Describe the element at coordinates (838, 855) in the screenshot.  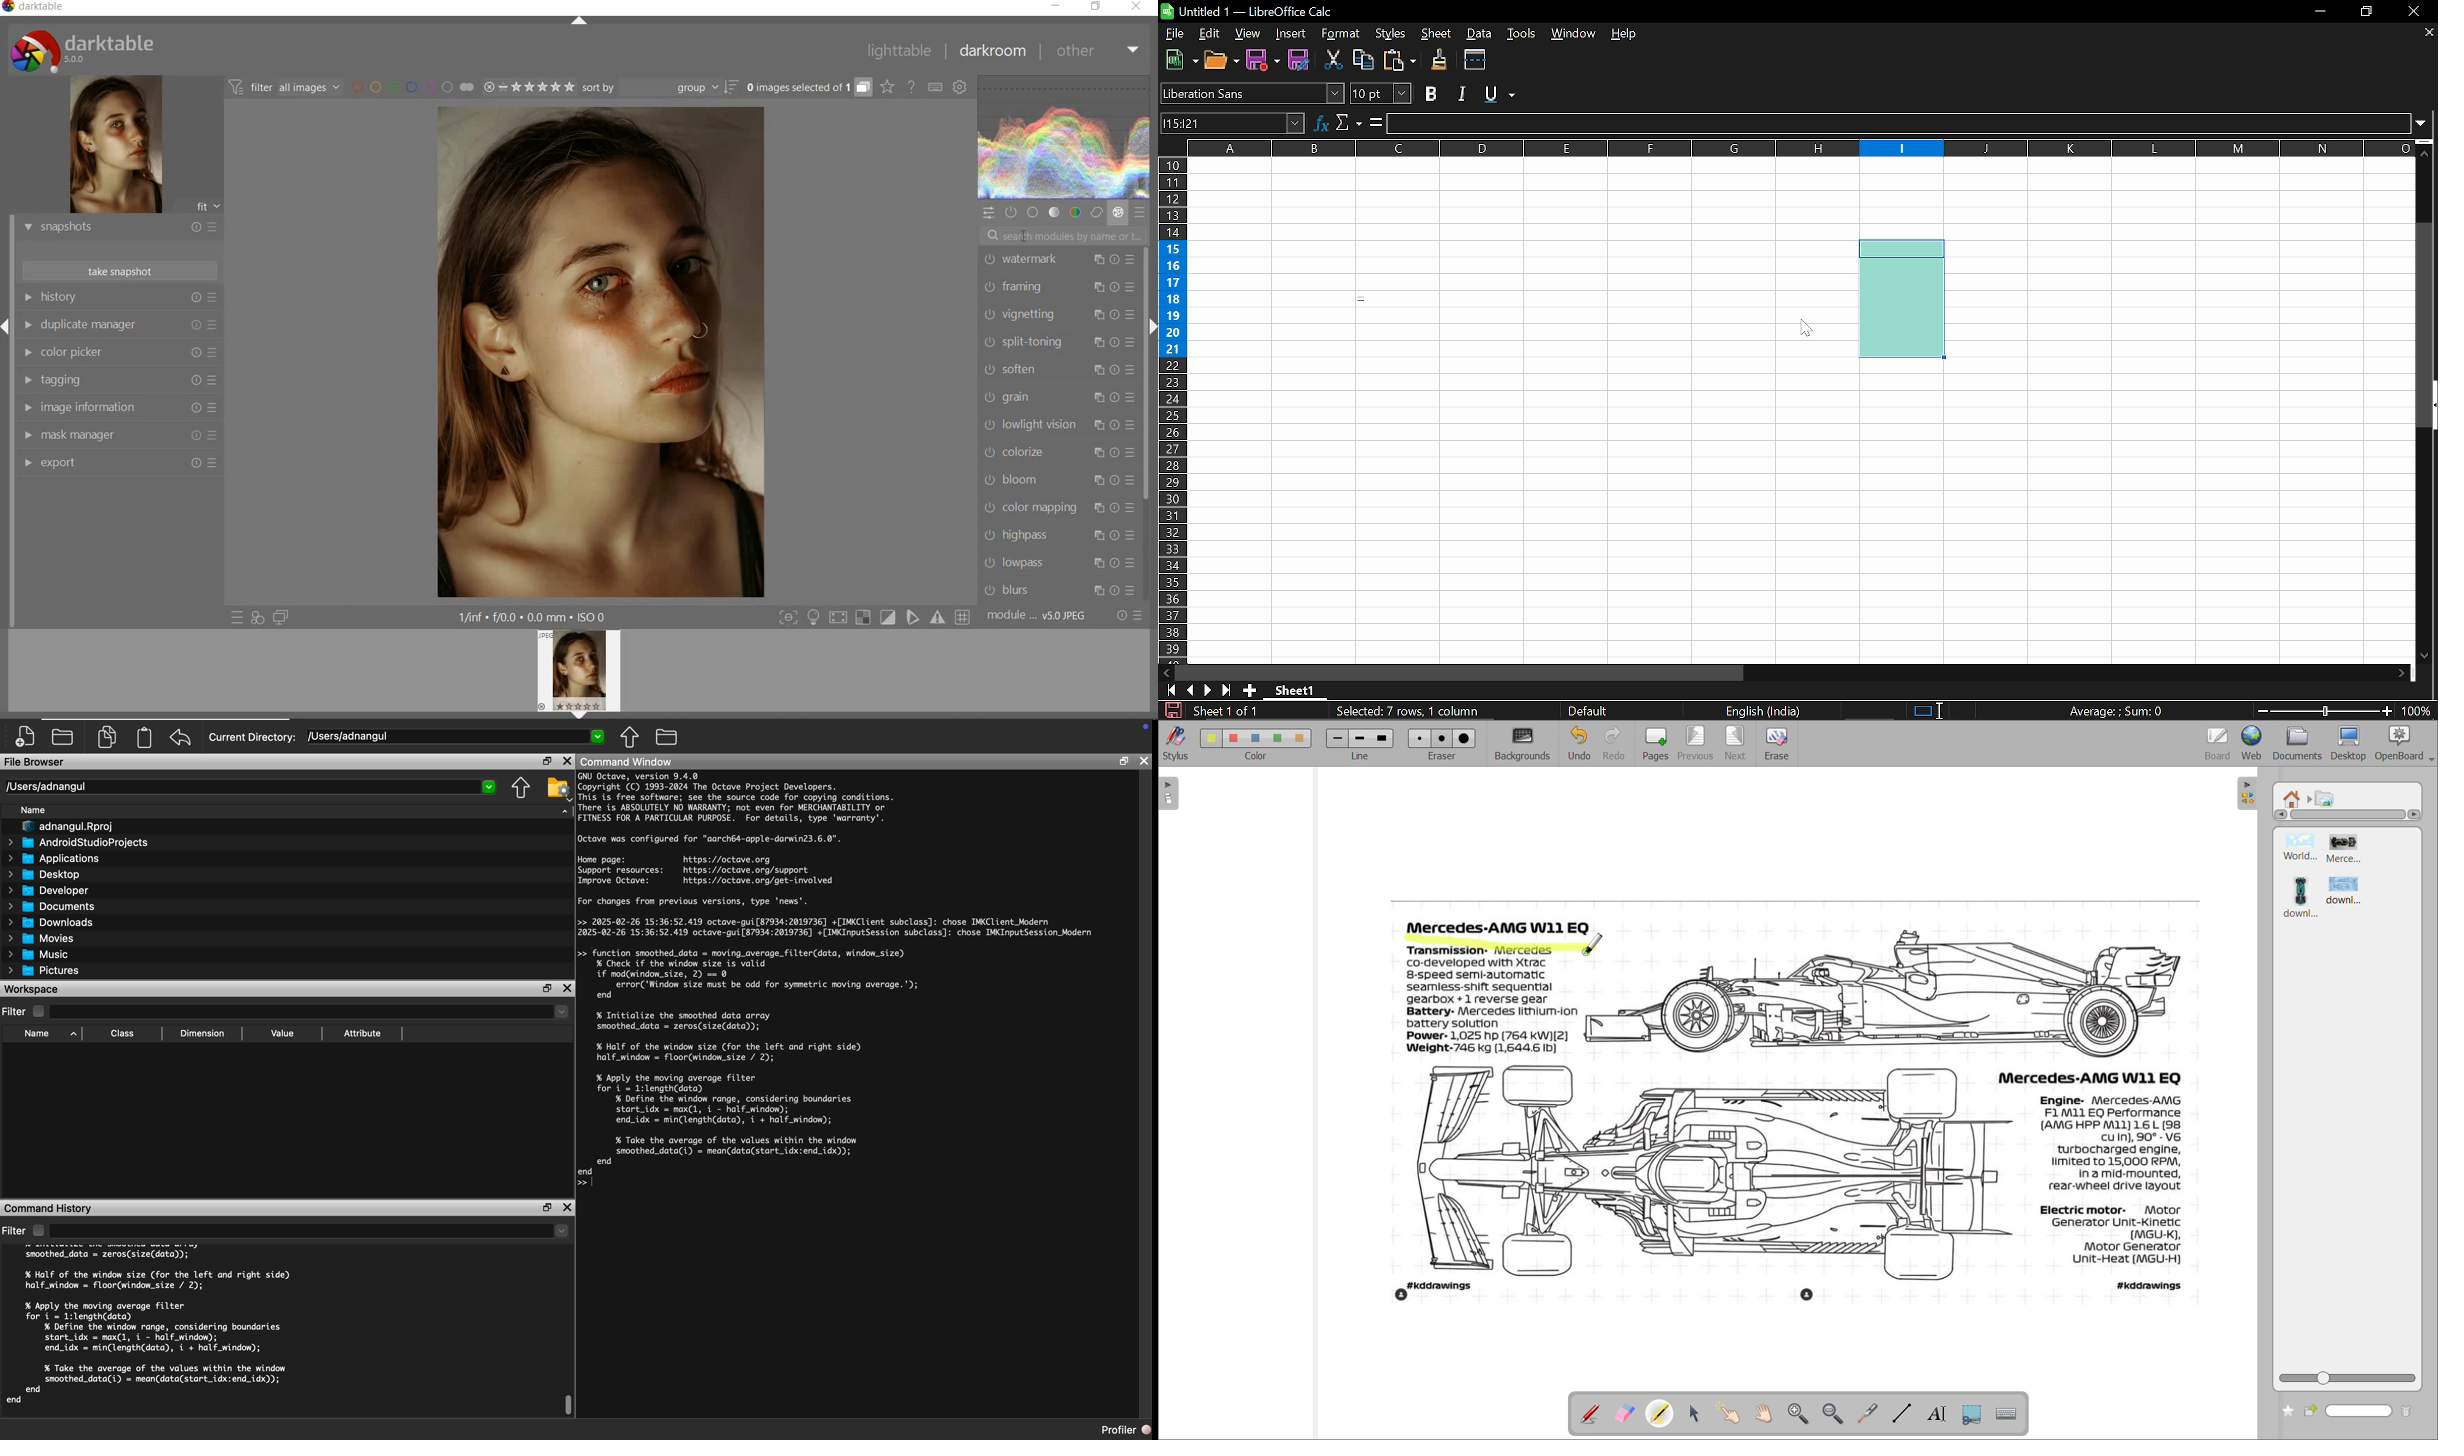
I see `GNU Octave, version 9.4.0

Copyright (C) 1993-2024 The Octave Project Developers.

This is free software; see the source code for copying conditions.

There is ABSOLUTELY NO WARRANTY; not even for MERCHANTABILITY or

FITNESS FOR A PARTICULAR PURPOSE. For details, type 'warranty'.

Octave was configured for "aarch64-apple-darwin23.6.0".

Home page: https://octave.org

Support resources: https://octave.org/support

Improve Octave: https://octave.org/get-involved

For changes from previous versions, type 'news'.

>> 2025-02-26 15:36:52.419 octave-gui[87934:2019736] +[IMKClient subclass]: chose IMKClient_Modern
2025-02-26 15:36:52.419 octave-gui[87934:2019736] +[IMKInputSession subclass]: chose IMKInputSession_Modern` at that location.